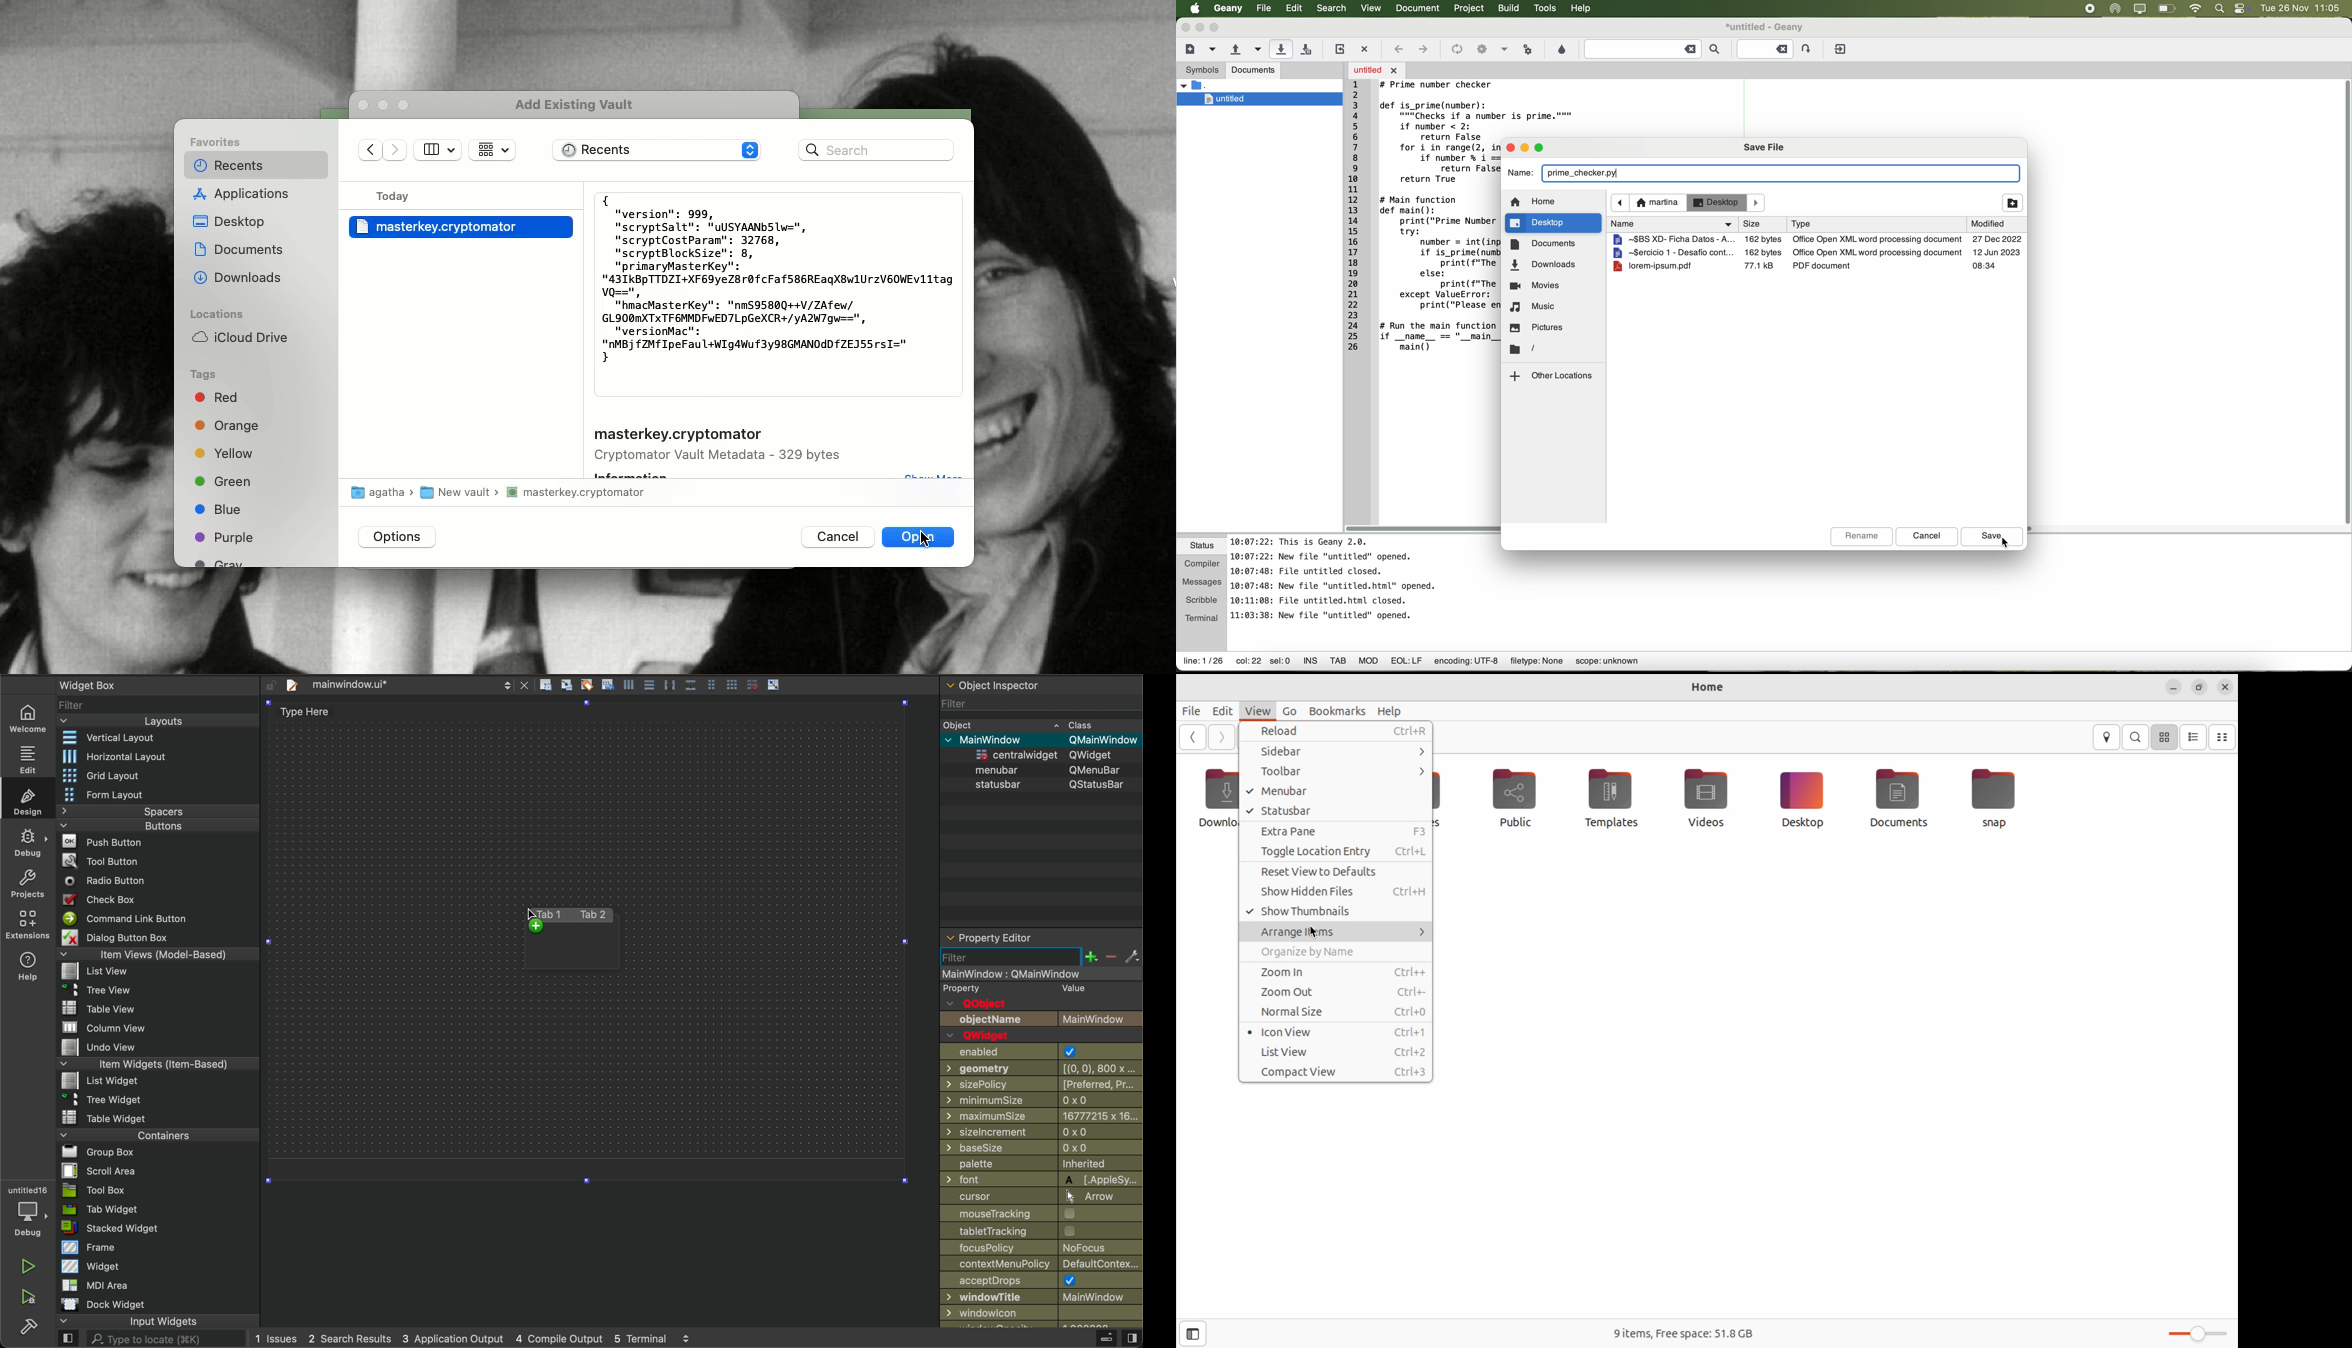 Image resolution: width=2352 pixels, height=1372 pixels. Describe the element at coordinates (925, 539) in the screenshot. I see `Cursor` at that location.